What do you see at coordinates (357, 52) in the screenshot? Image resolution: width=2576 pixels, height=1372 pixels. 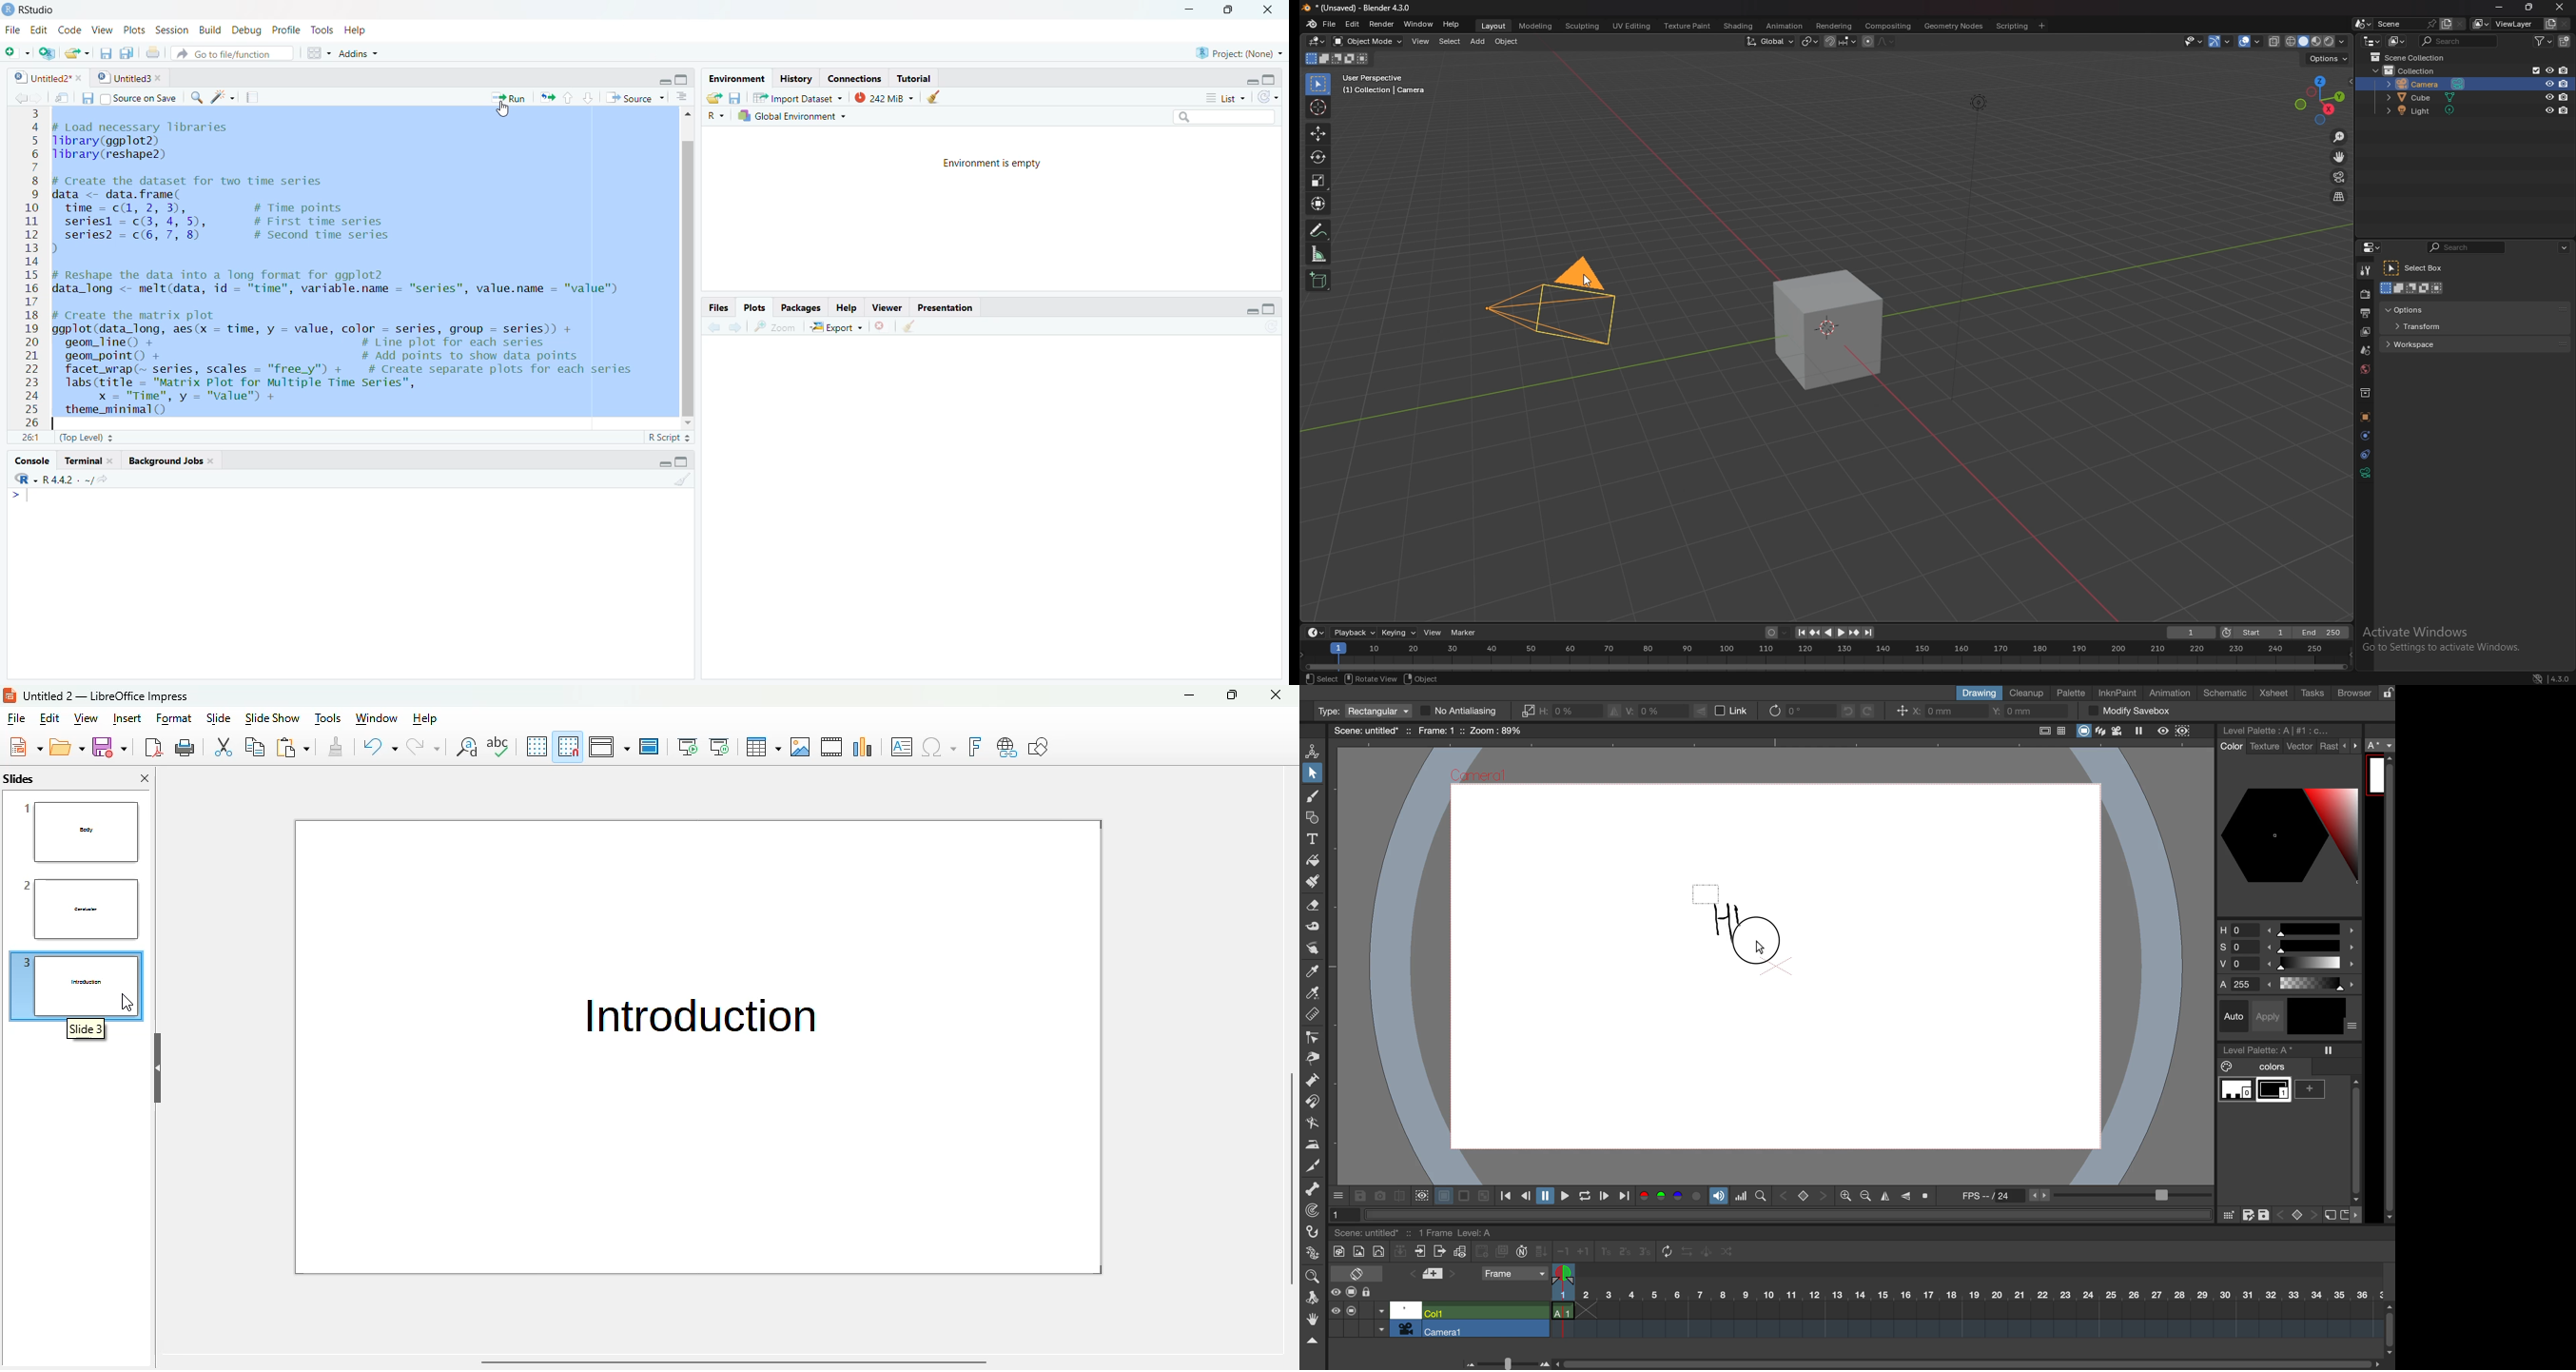 I see `Addins ` at bounding box center [357, 52].